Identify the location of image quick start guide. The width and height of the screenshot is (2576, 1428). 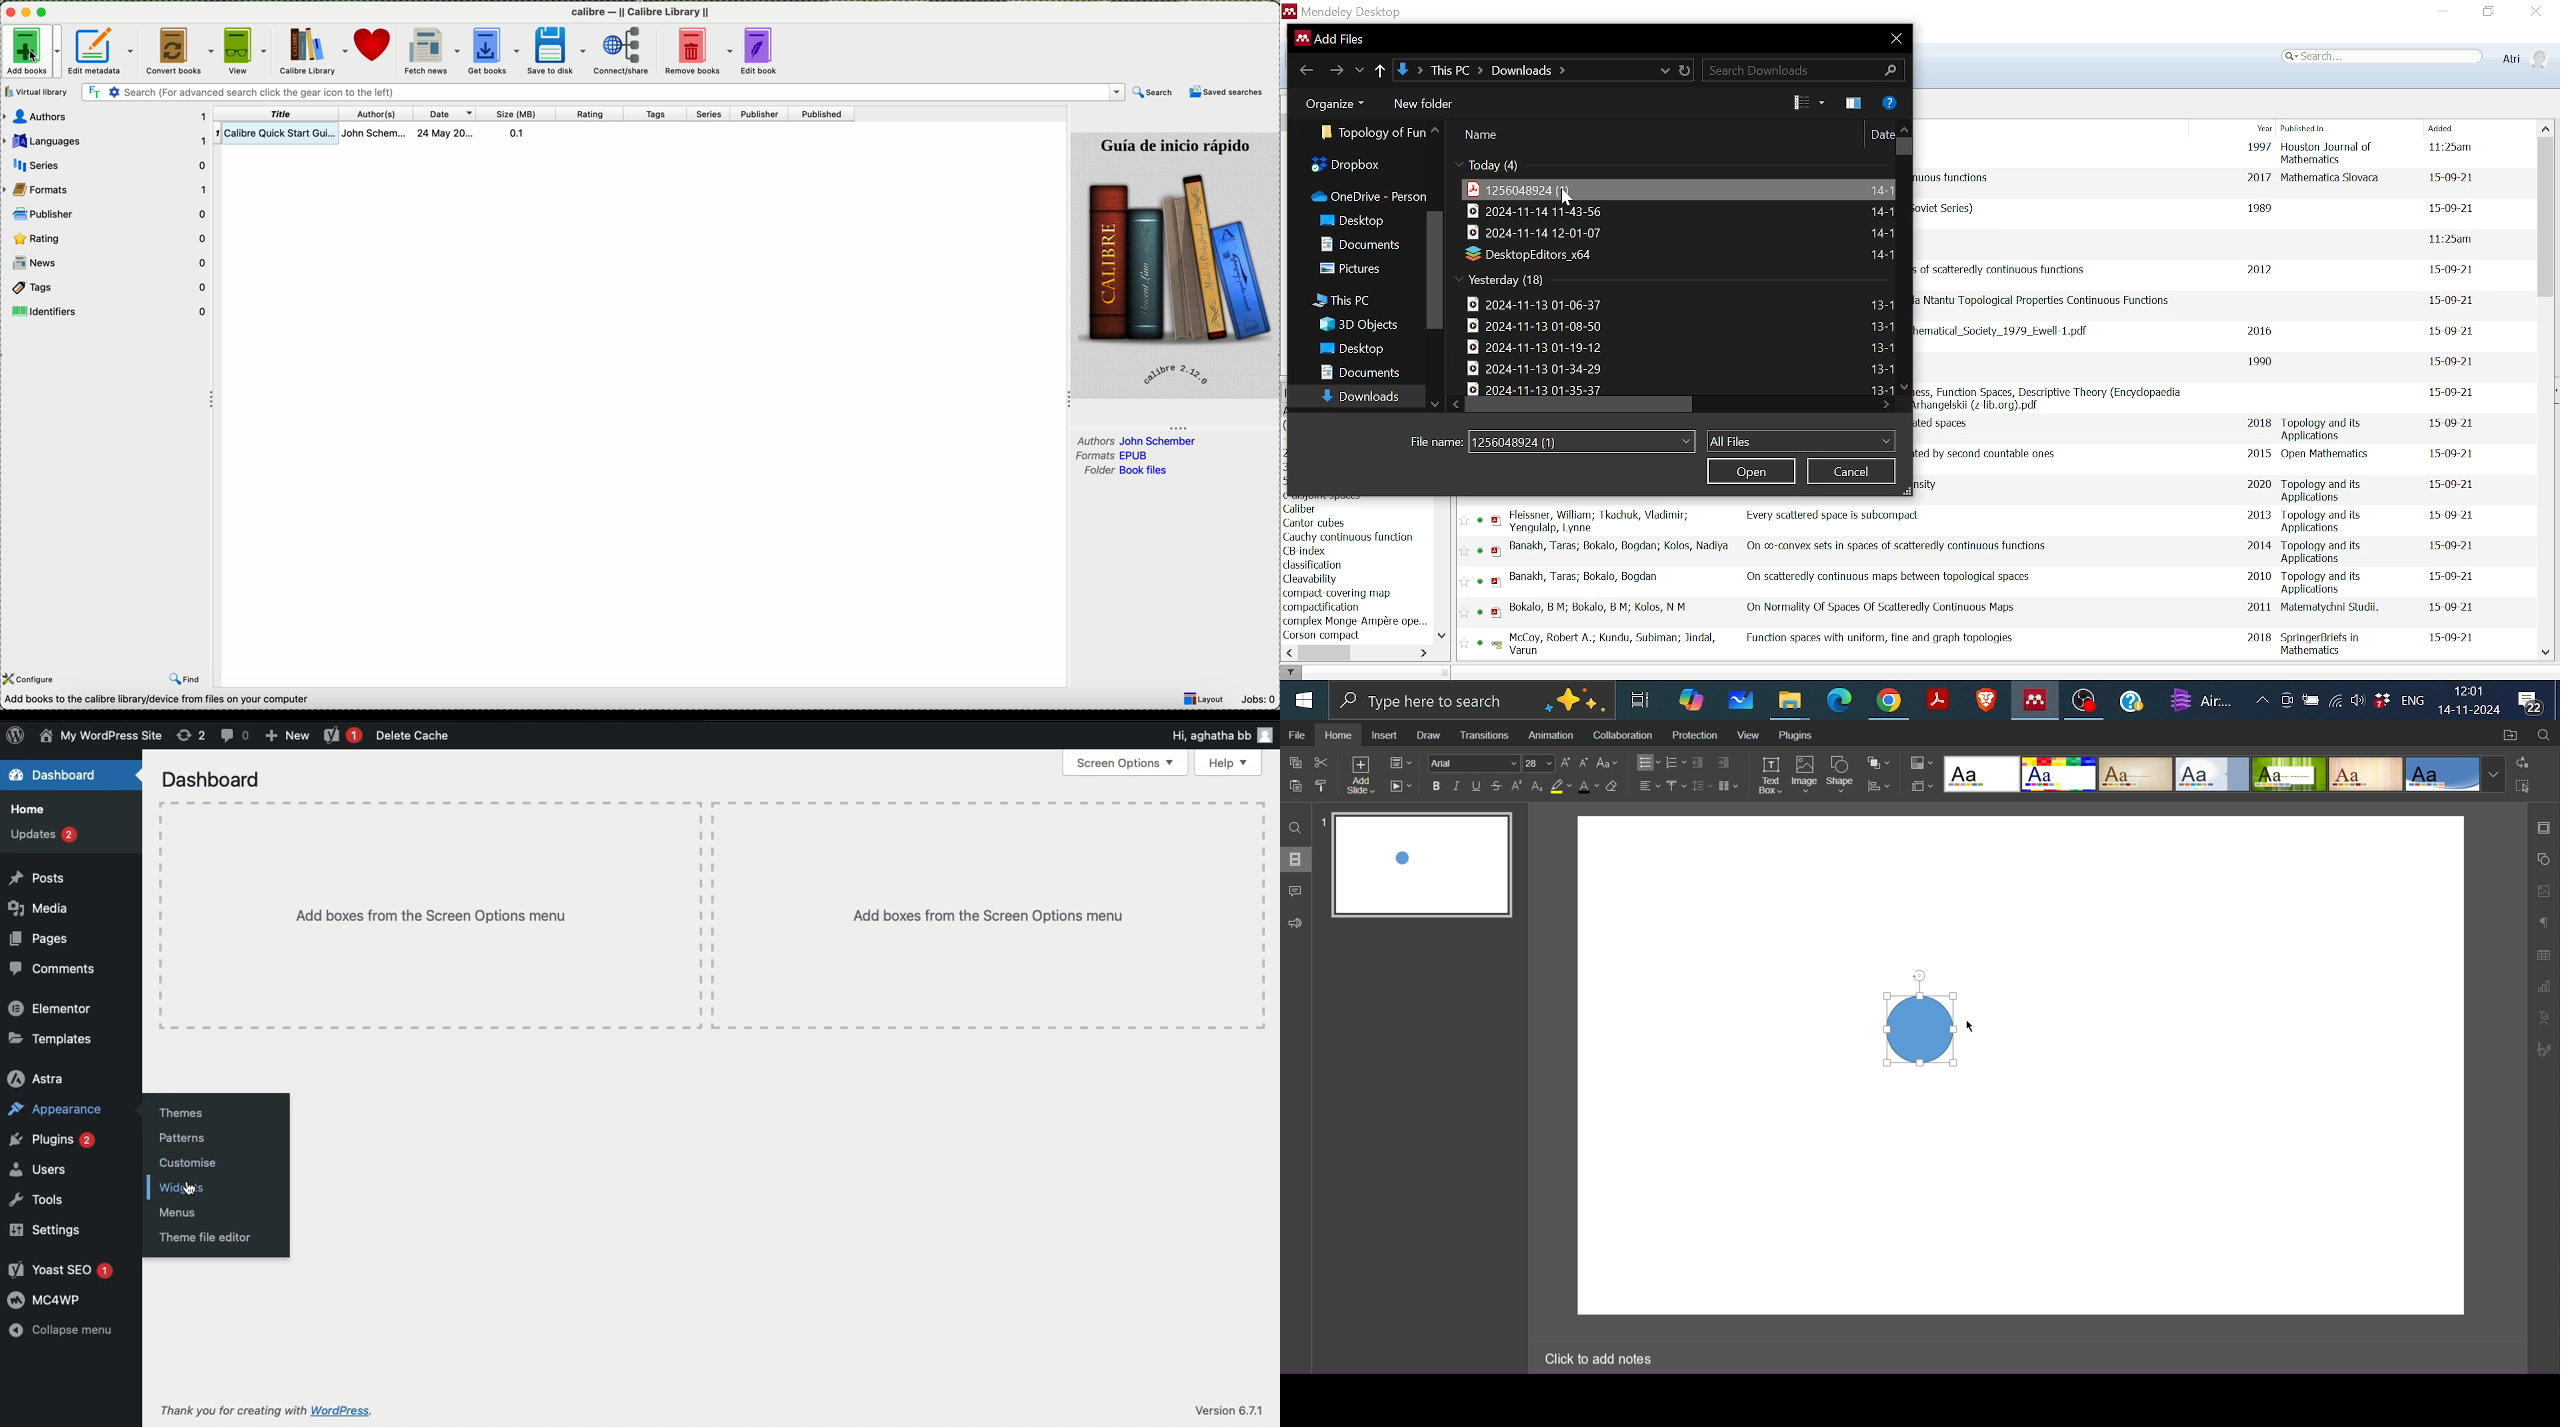
(1176, 265).